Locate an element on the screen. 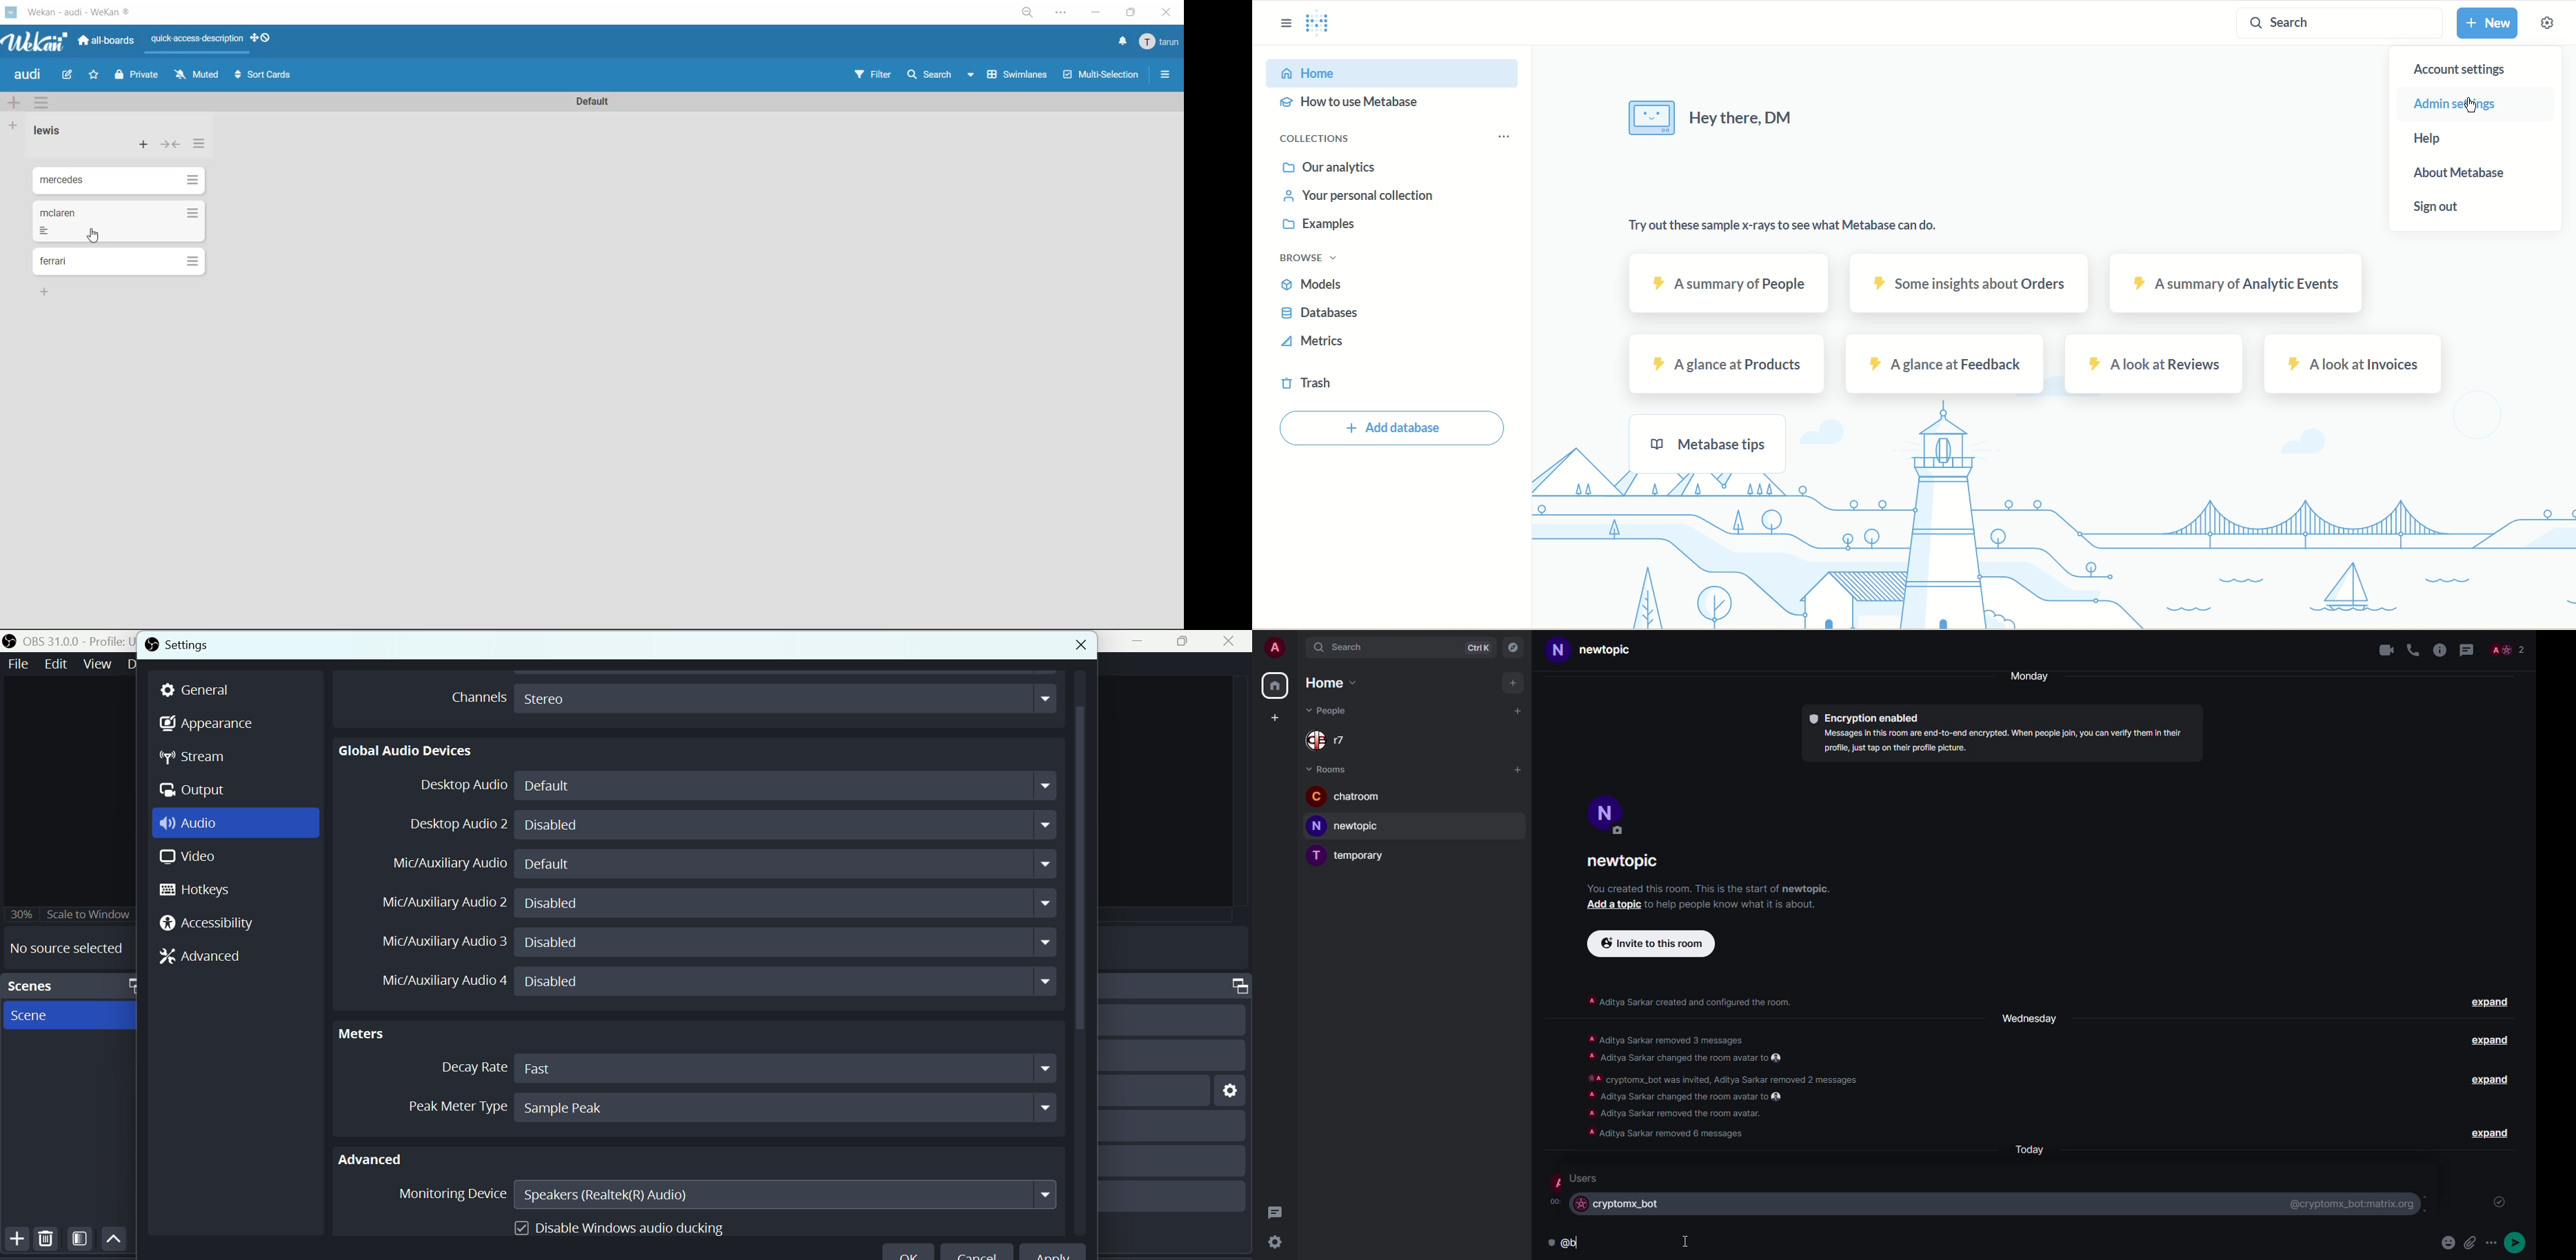 Image resolution: width=2576 pixels, height=1260 pixels. info is located at coordinates (1690, 1000).